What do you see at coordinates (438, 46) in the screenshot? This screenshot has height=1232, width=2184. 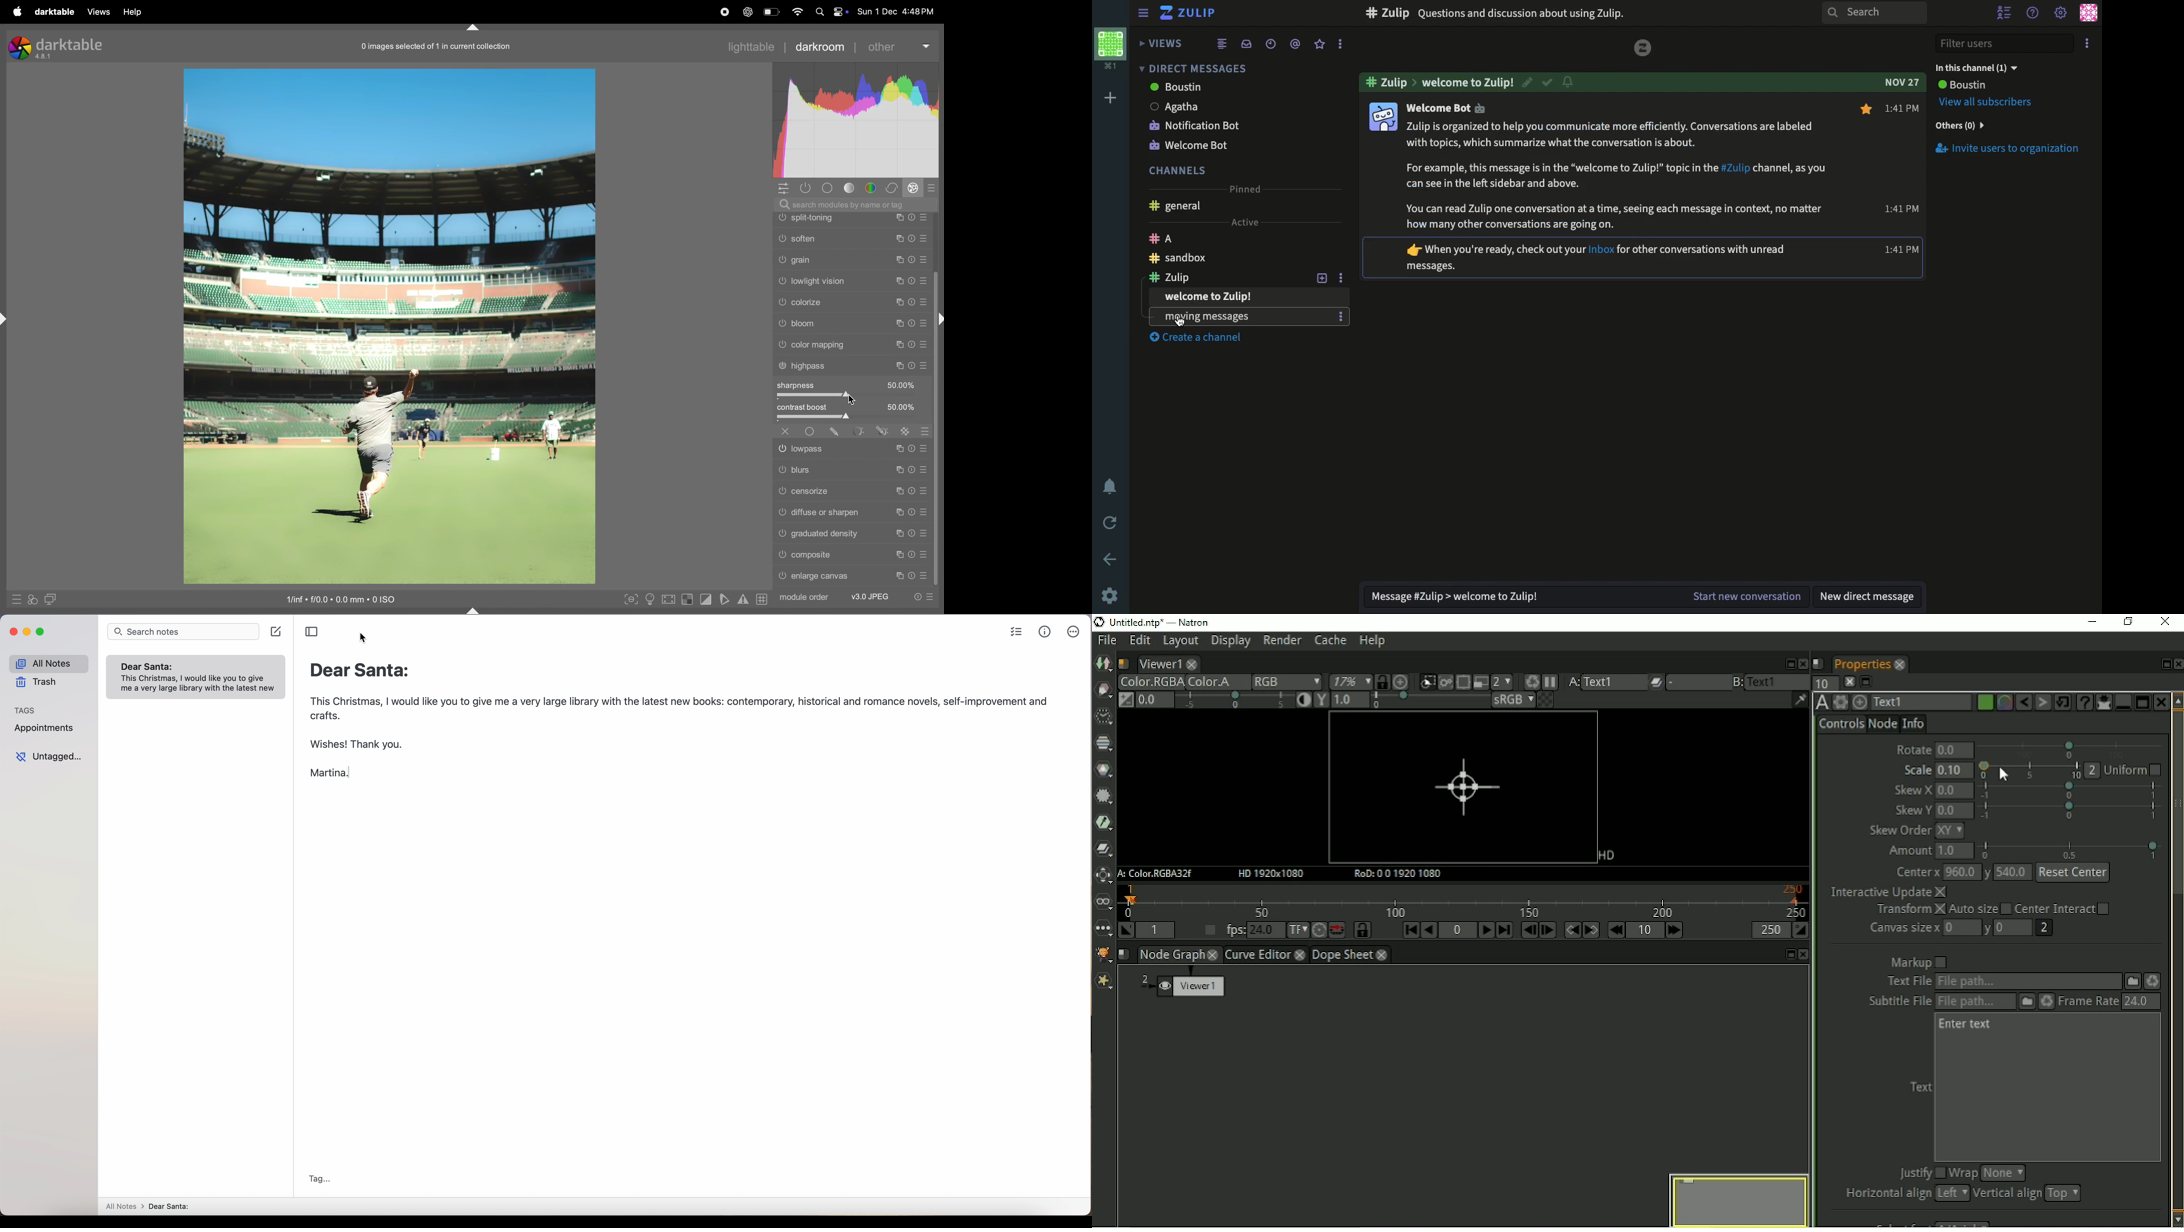 I see `0 record` at bounding box center [438, 46].